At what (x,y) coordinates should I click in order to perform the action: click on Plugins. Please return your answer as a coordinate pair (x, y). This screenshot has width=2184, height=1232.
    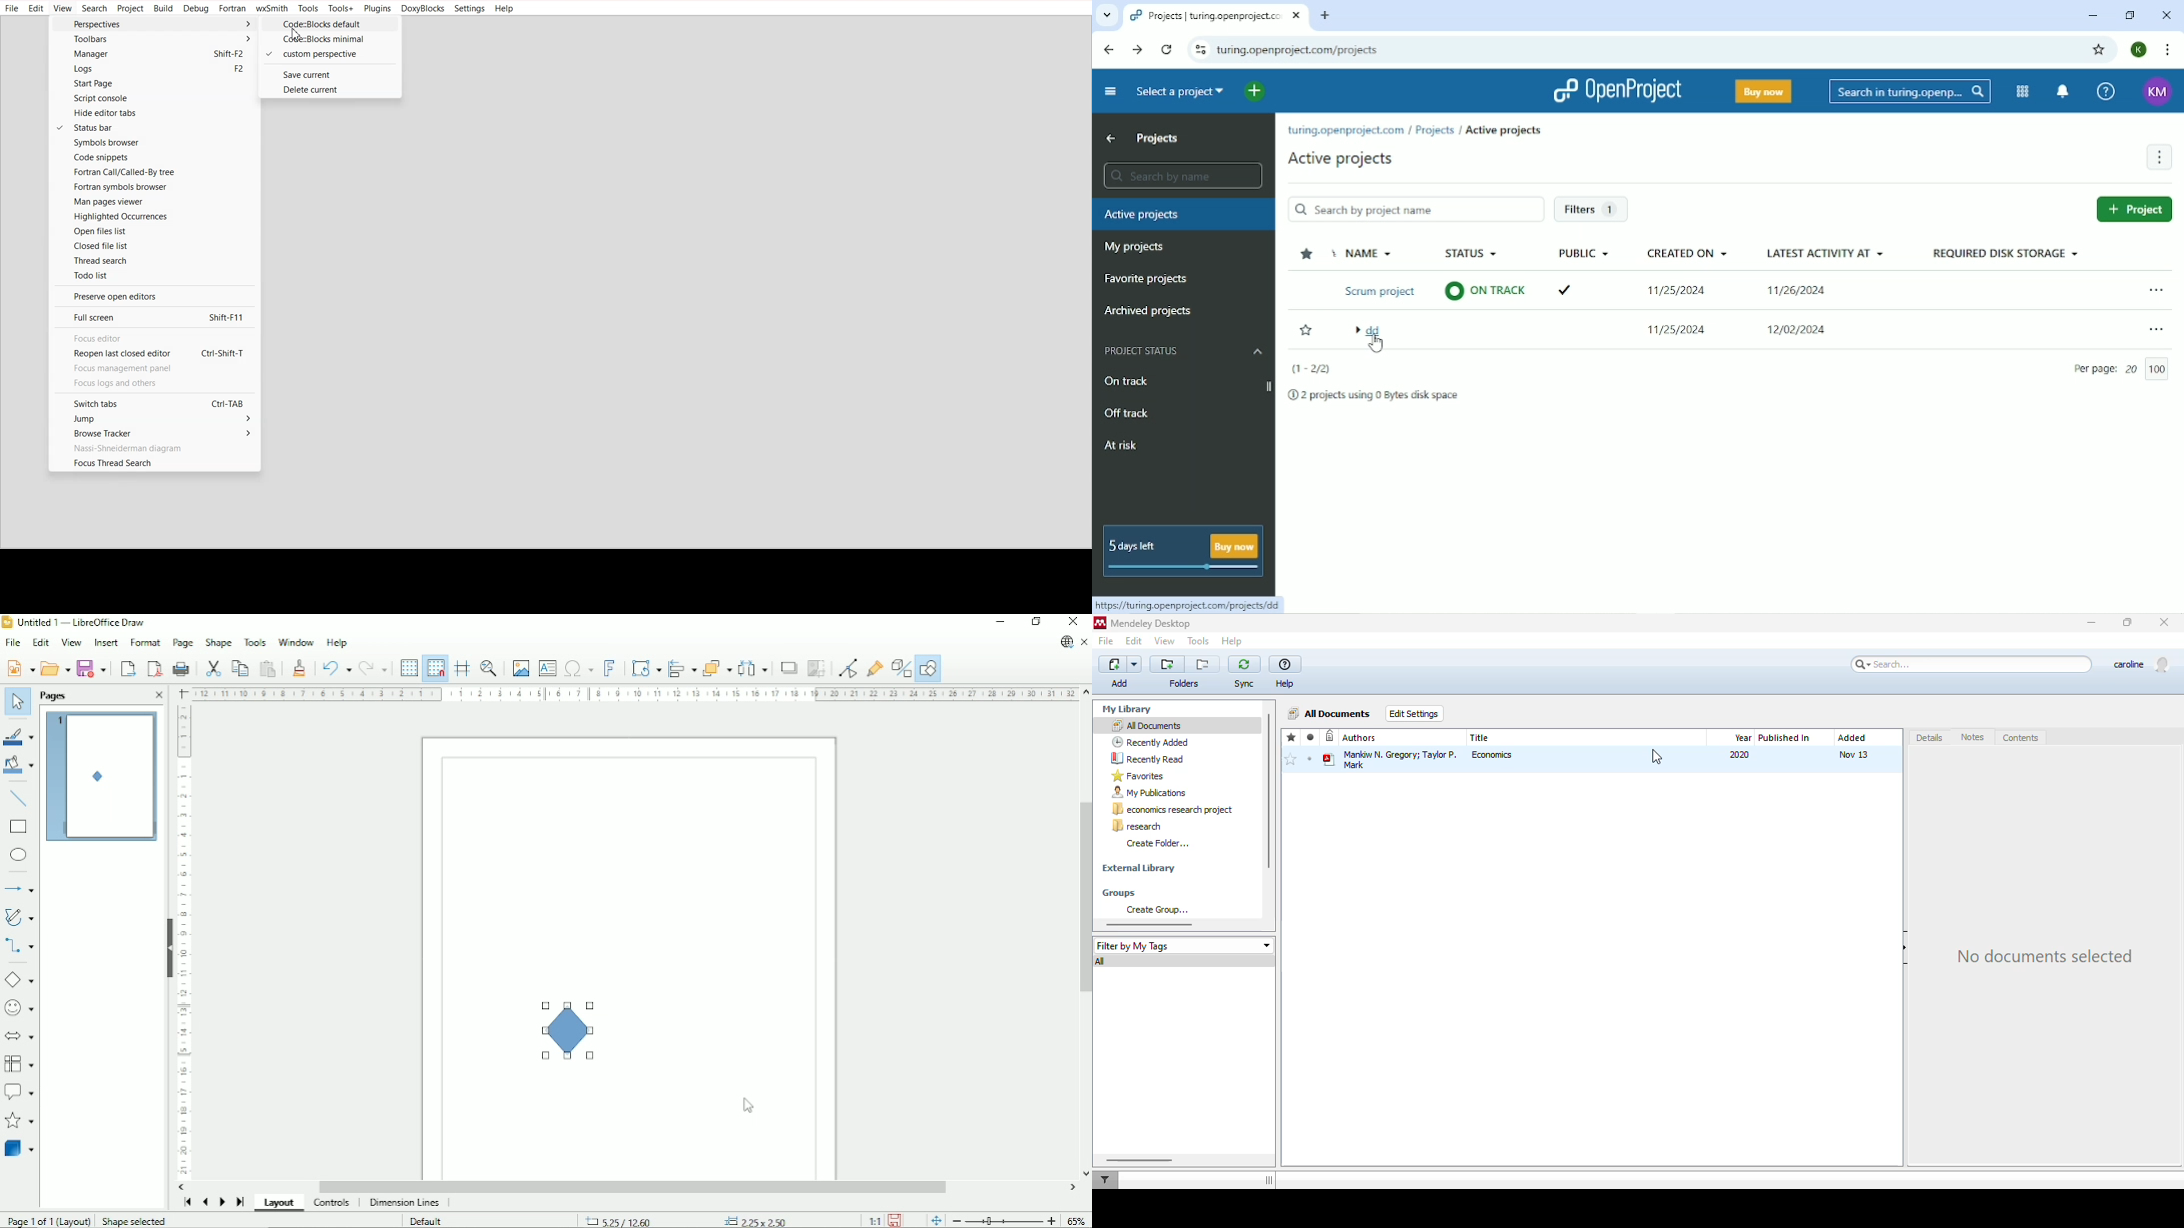
    Looking at the image, I should click on (377, 9).